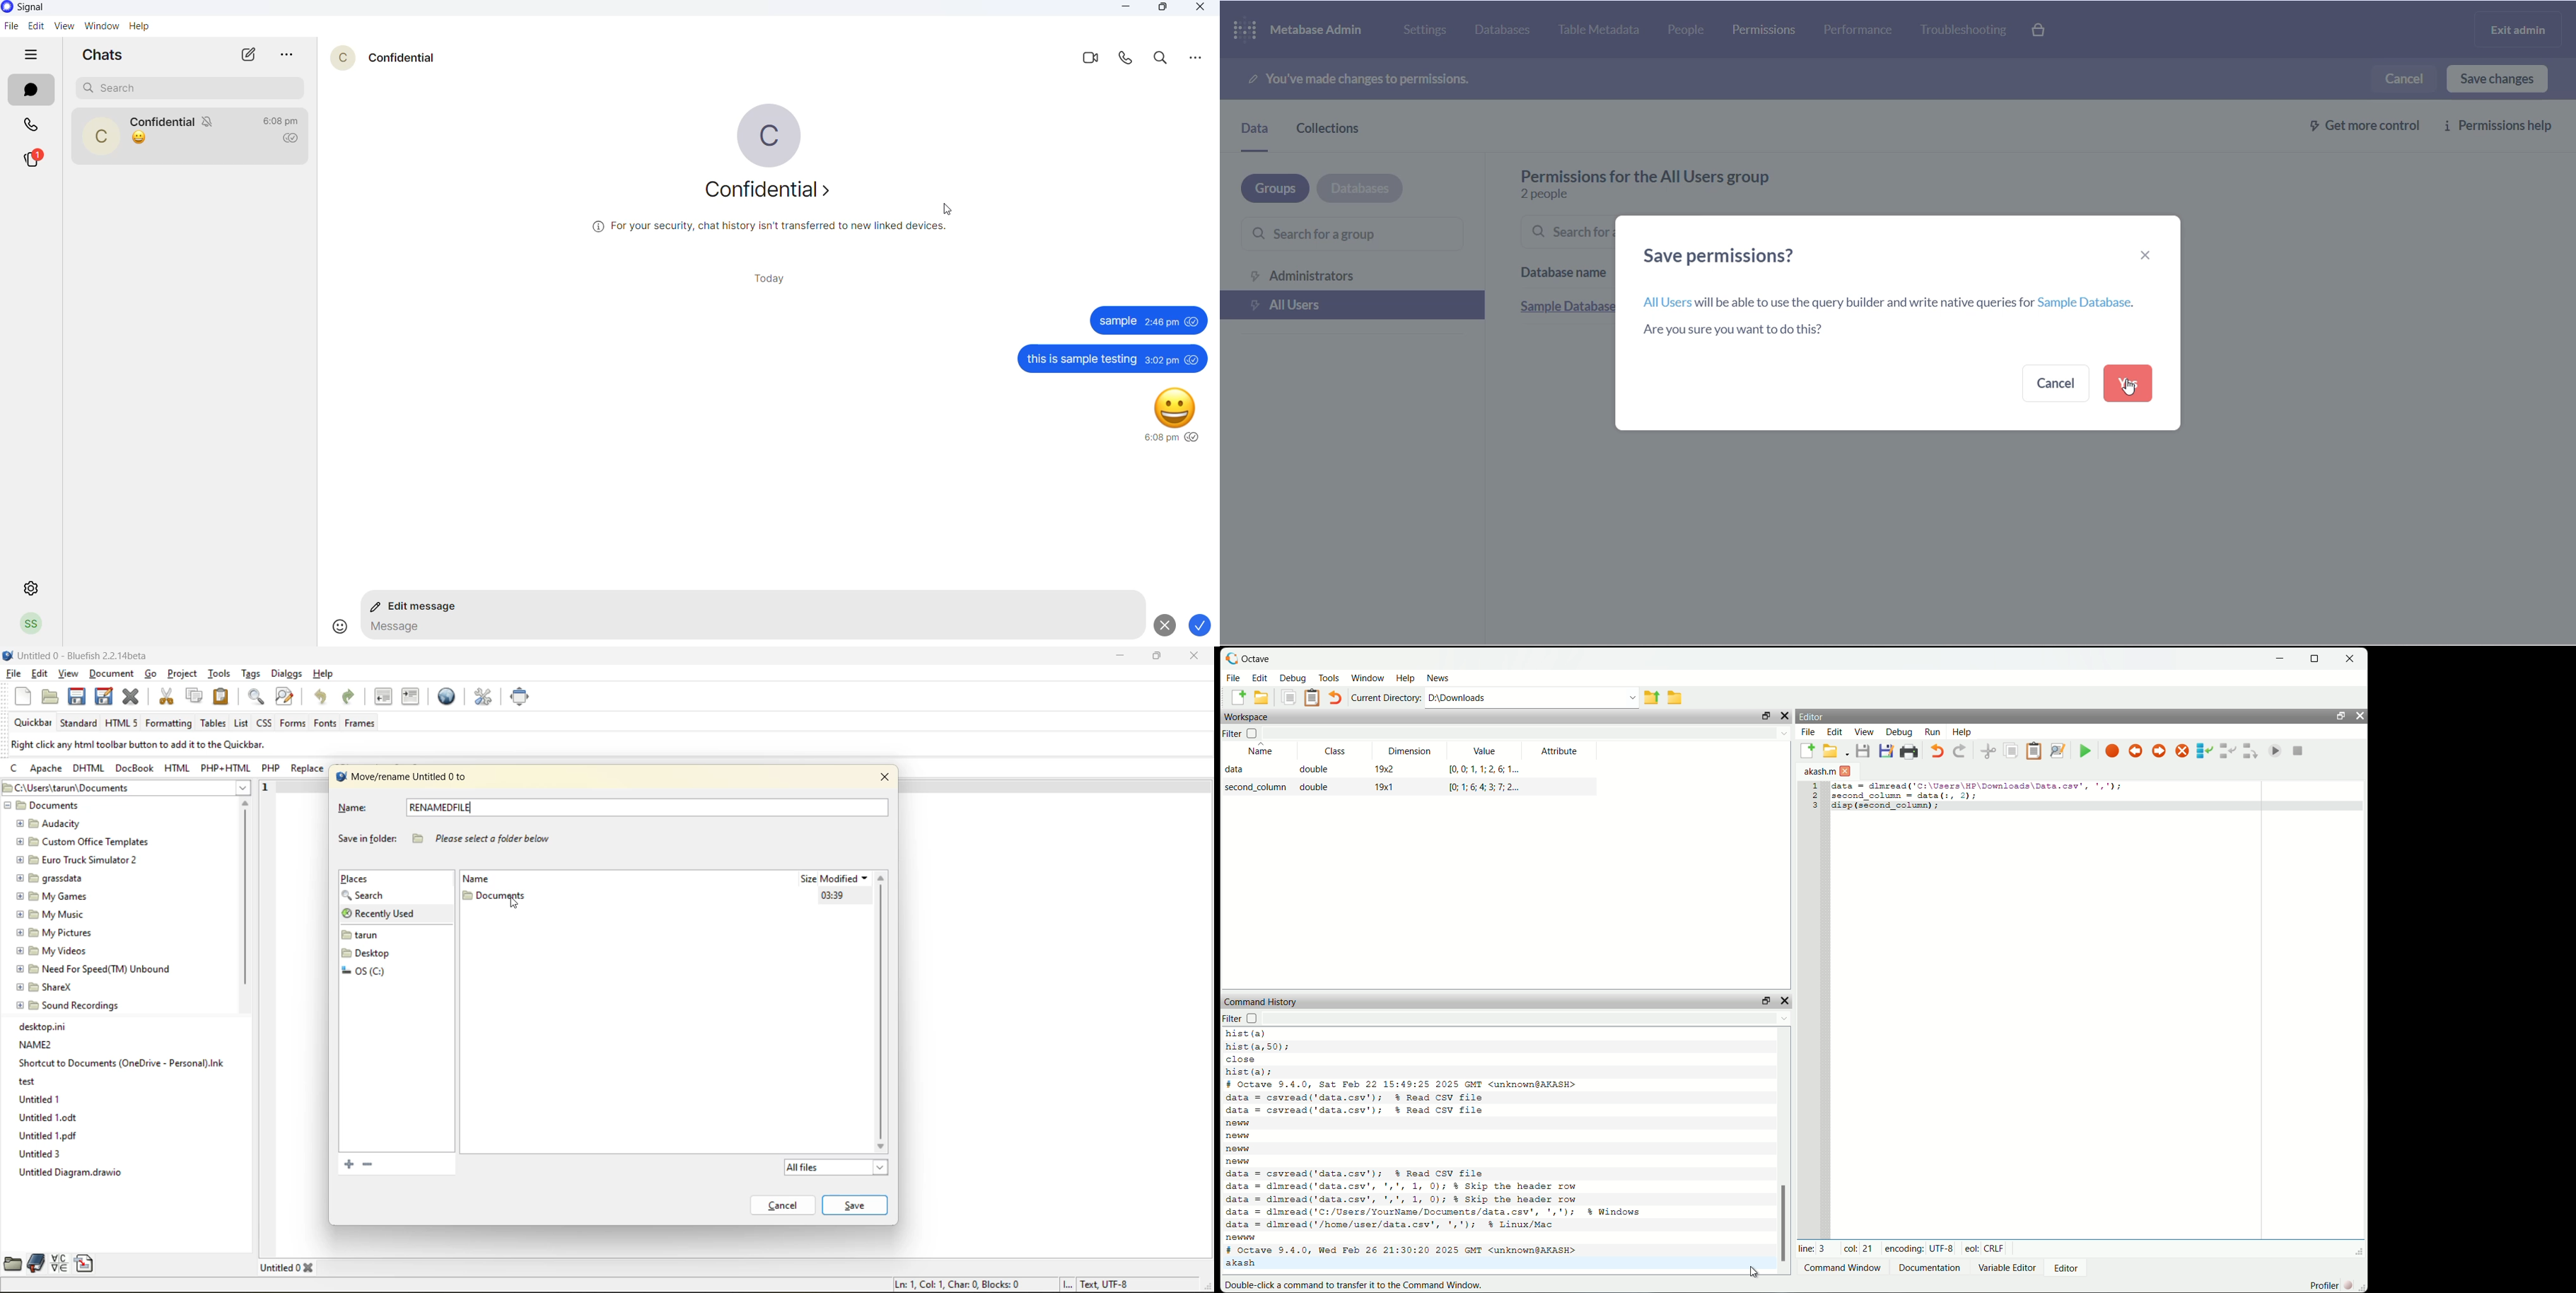  I want to click on 1, so click(268, 789).